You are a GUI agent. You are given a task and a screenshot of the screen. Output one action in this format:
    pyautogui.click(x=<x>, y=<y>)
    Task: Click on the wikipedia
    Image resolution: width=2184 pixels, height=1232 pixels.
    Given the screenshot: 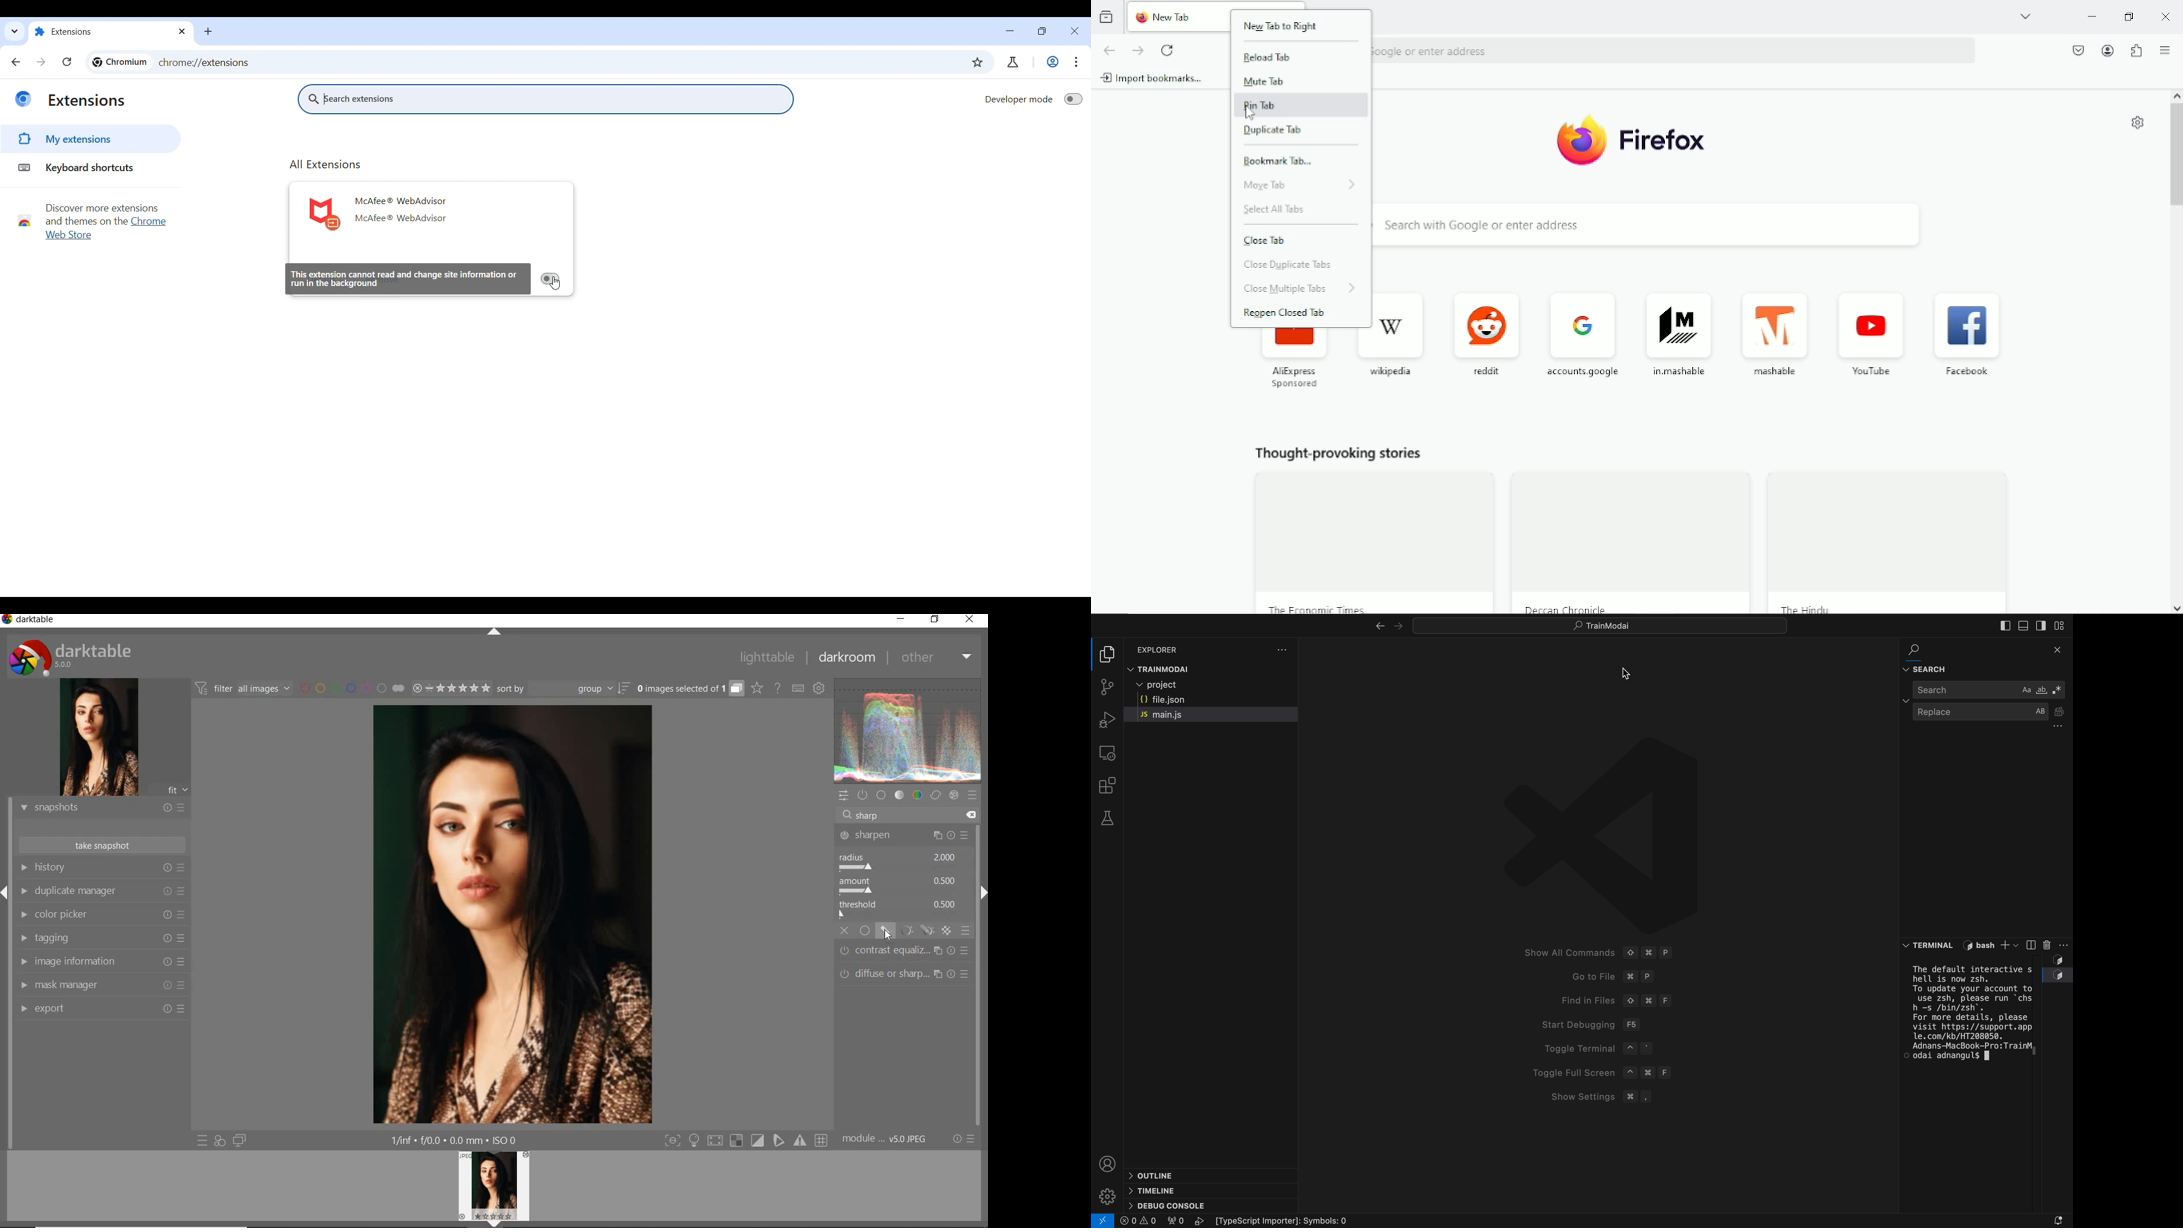 What is the action you would take?
    pyautogui.click(x=1398, y=335)
    